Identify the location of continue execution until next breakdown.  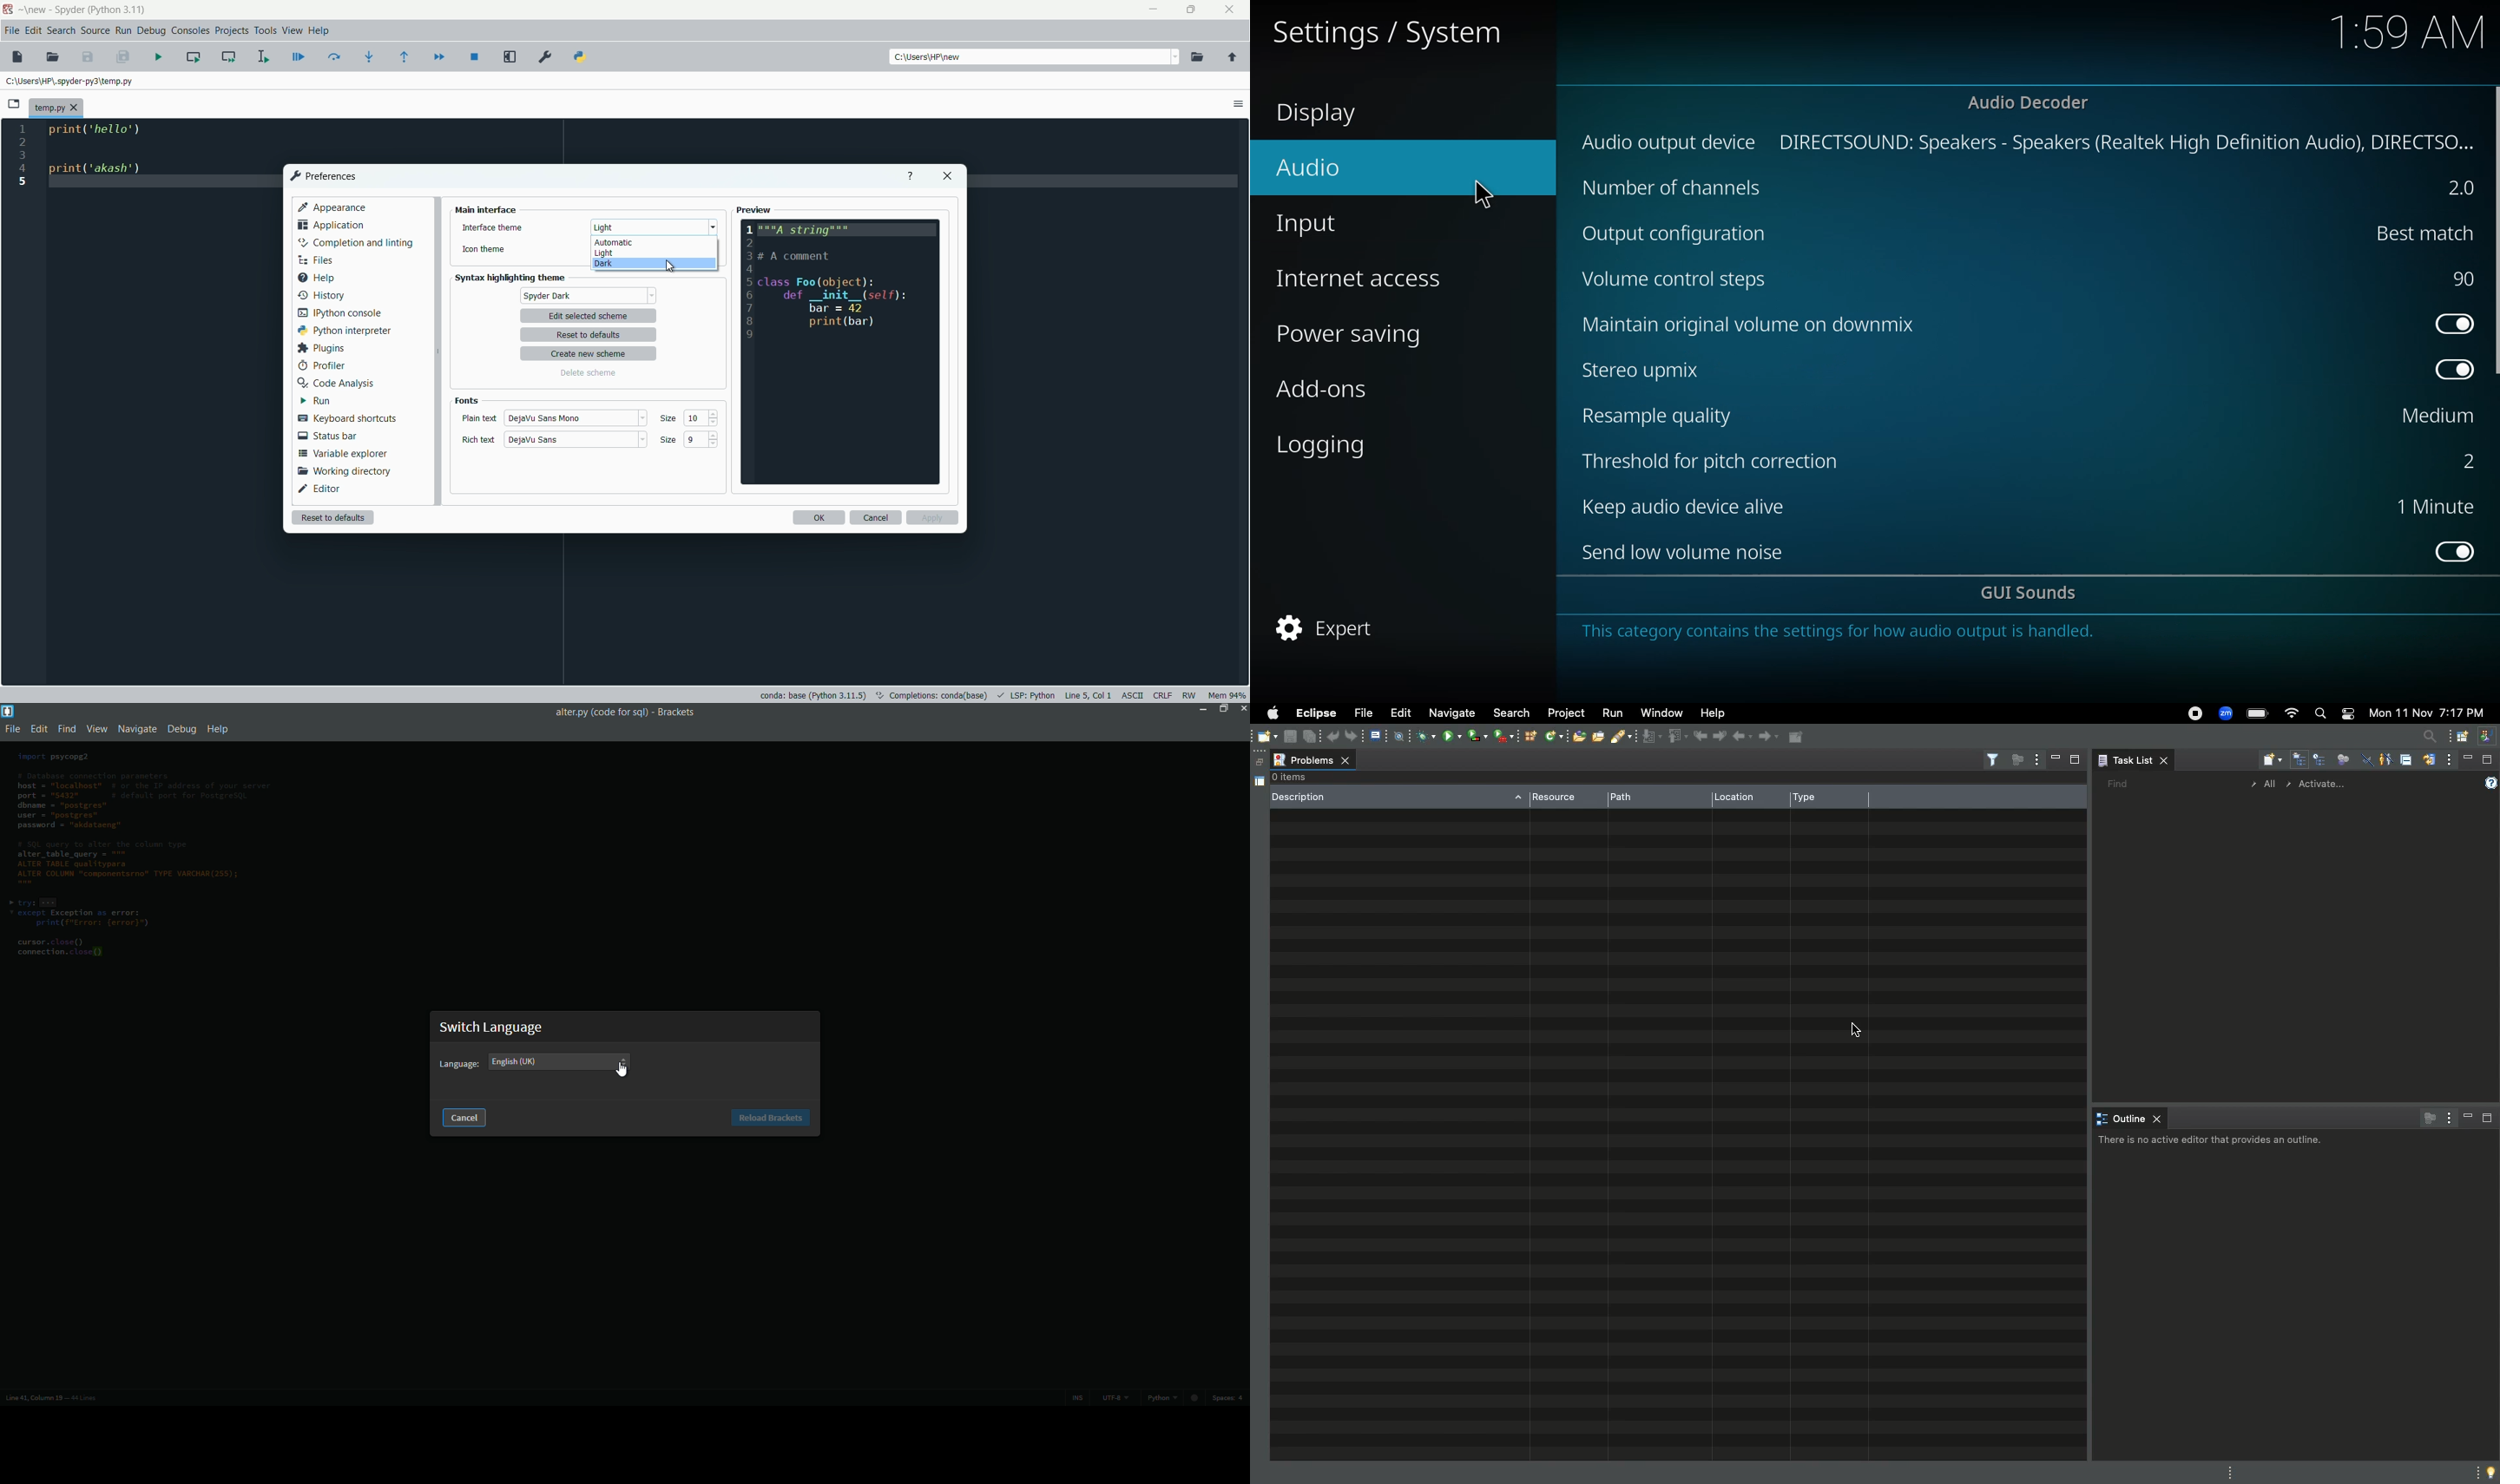
(439, 57).